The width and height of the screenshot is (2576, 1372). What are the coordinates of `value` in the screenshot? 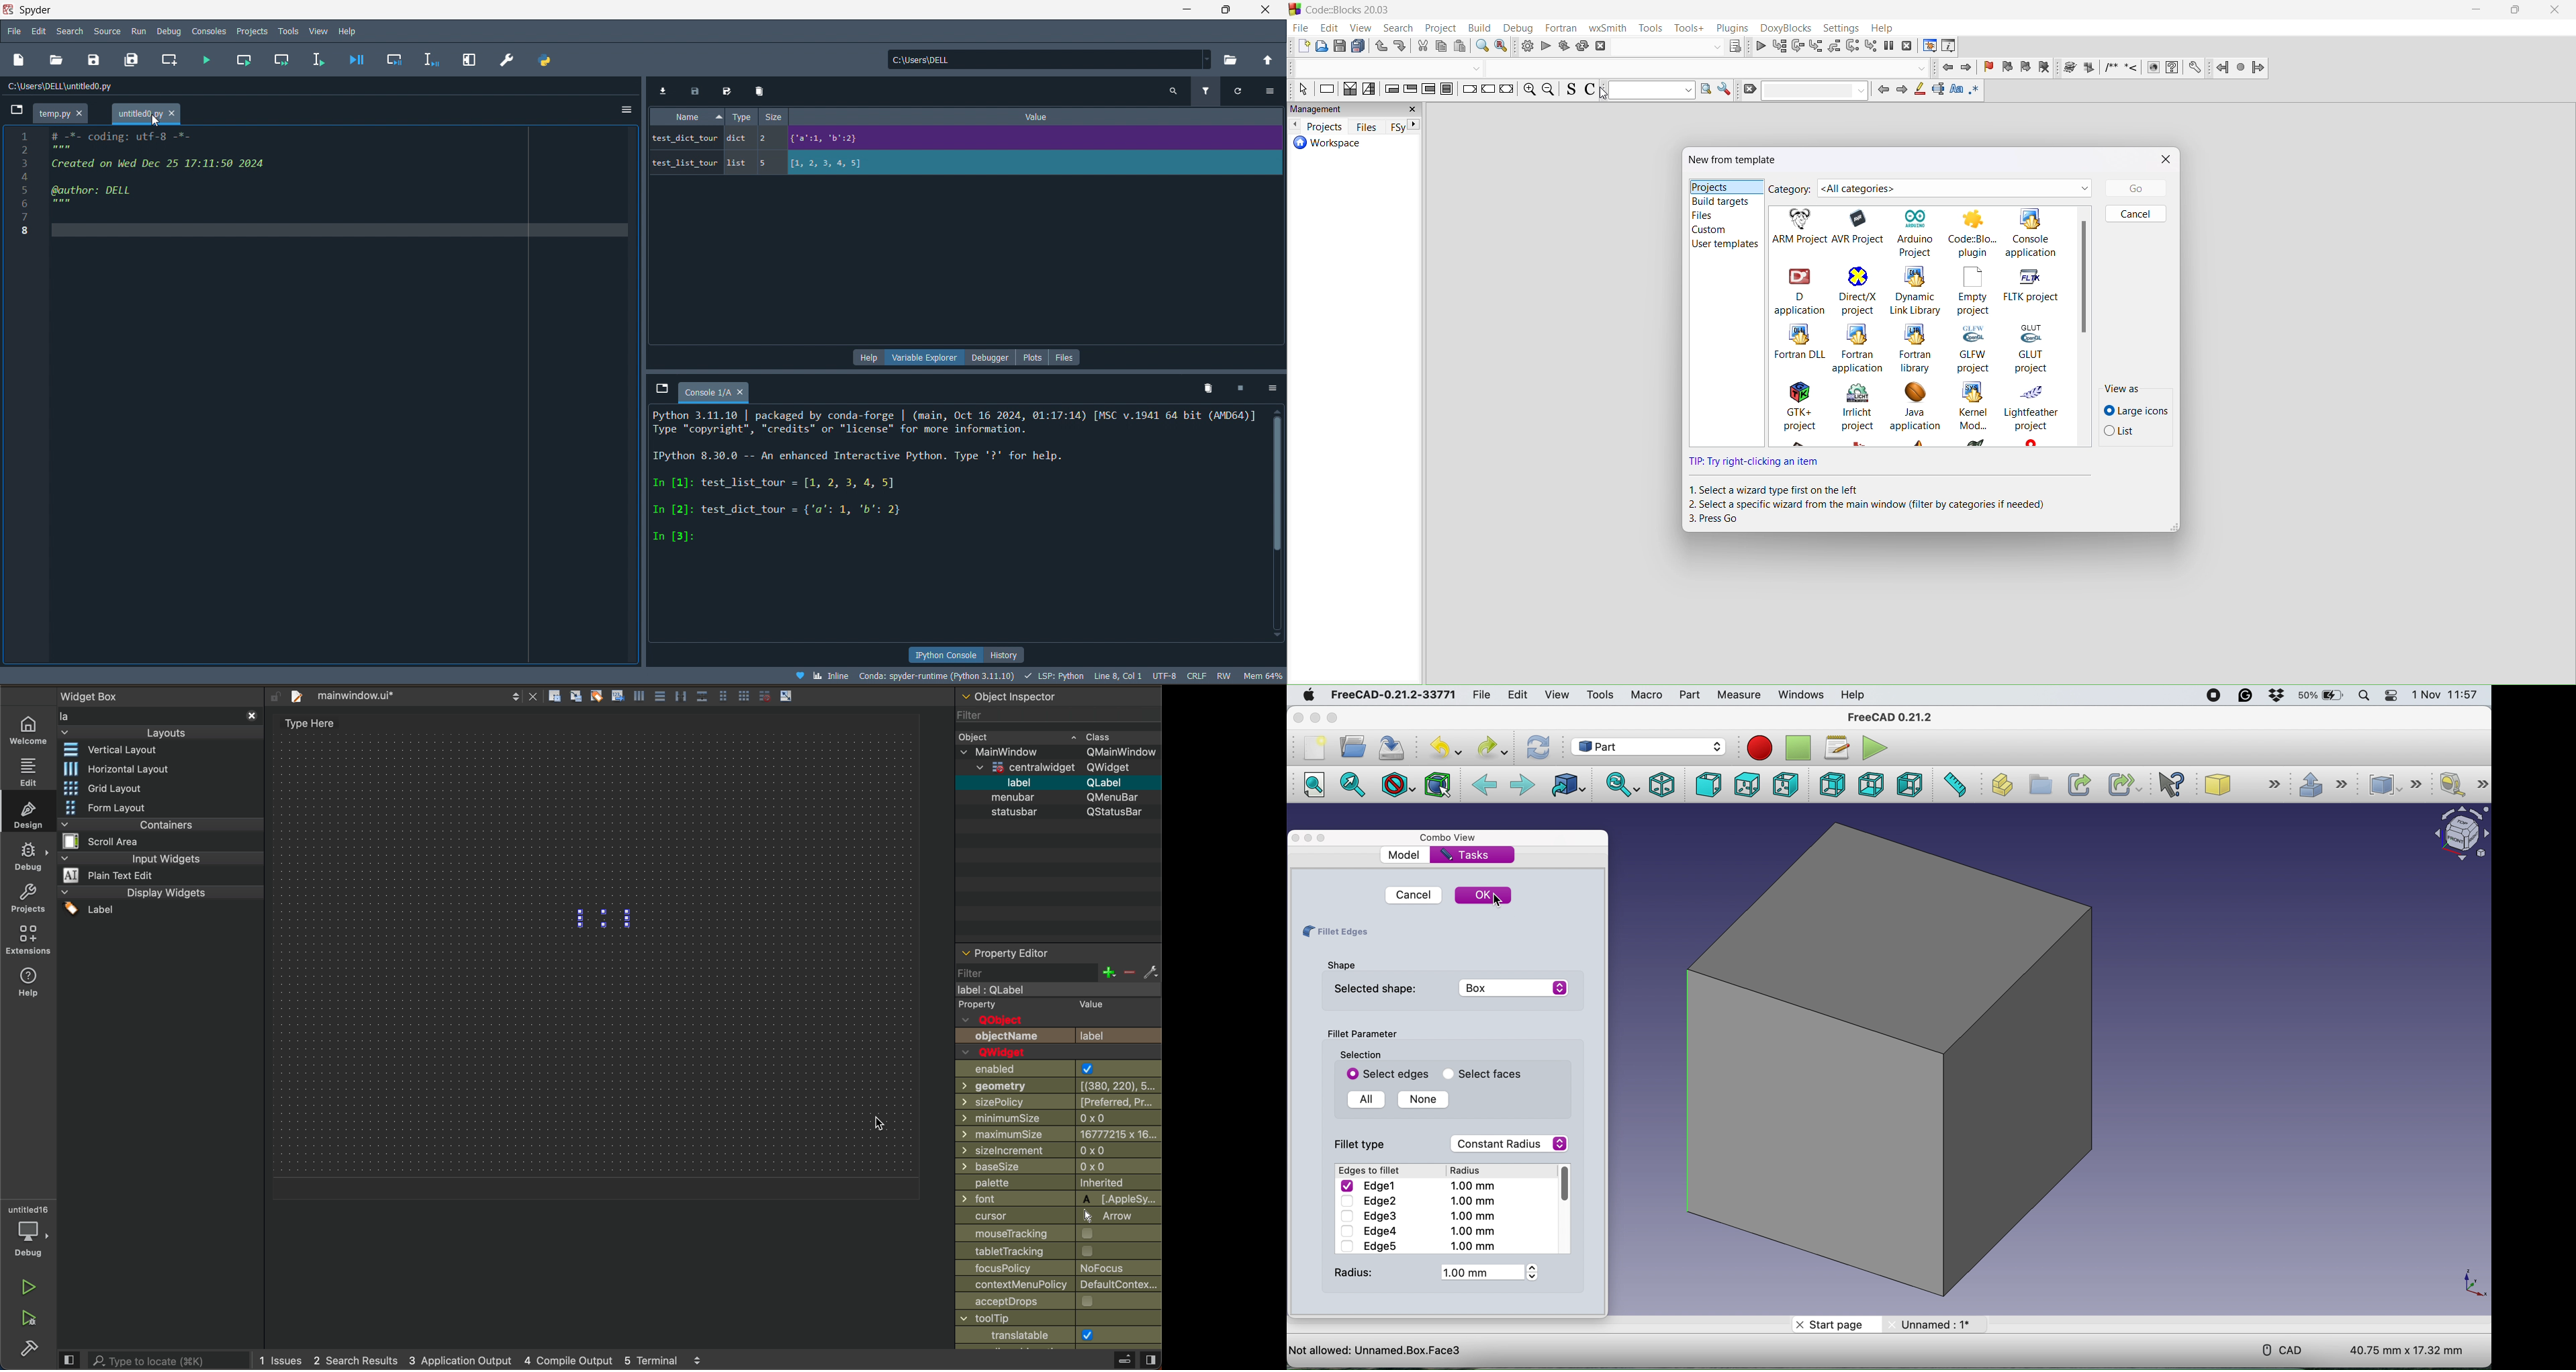 It's located at (1039, 115).